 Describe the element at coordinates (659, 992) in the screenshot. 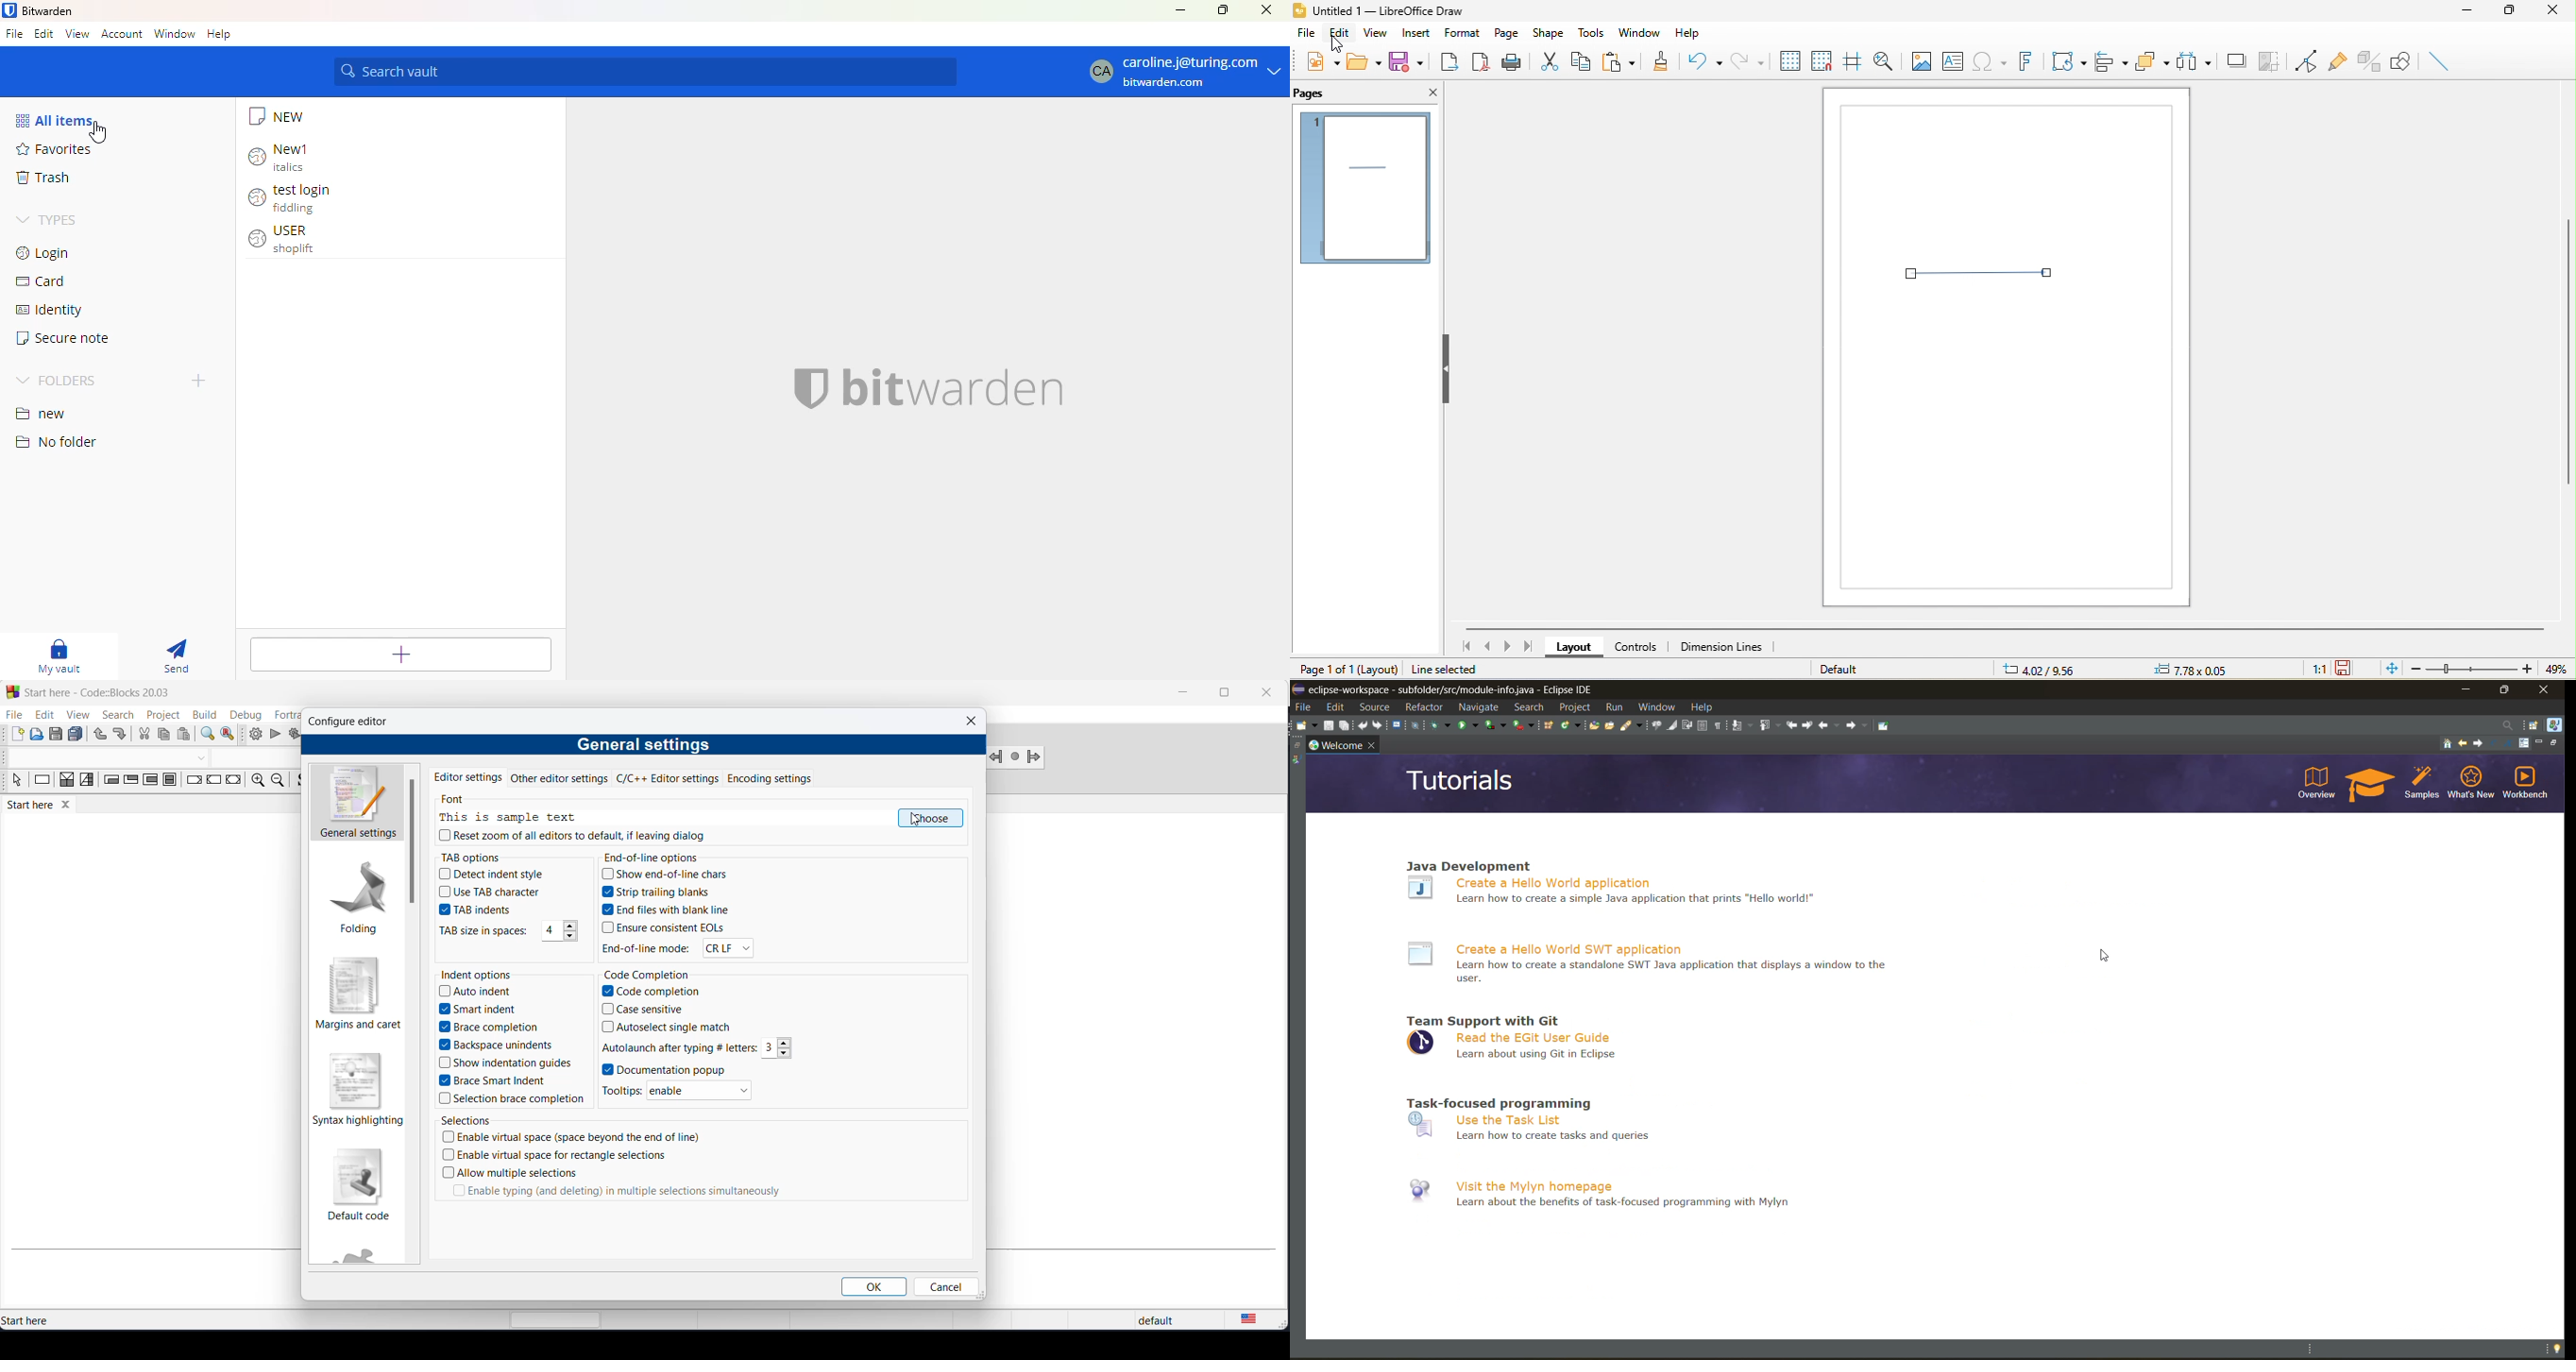

I see `code completion checkbox` at that location.